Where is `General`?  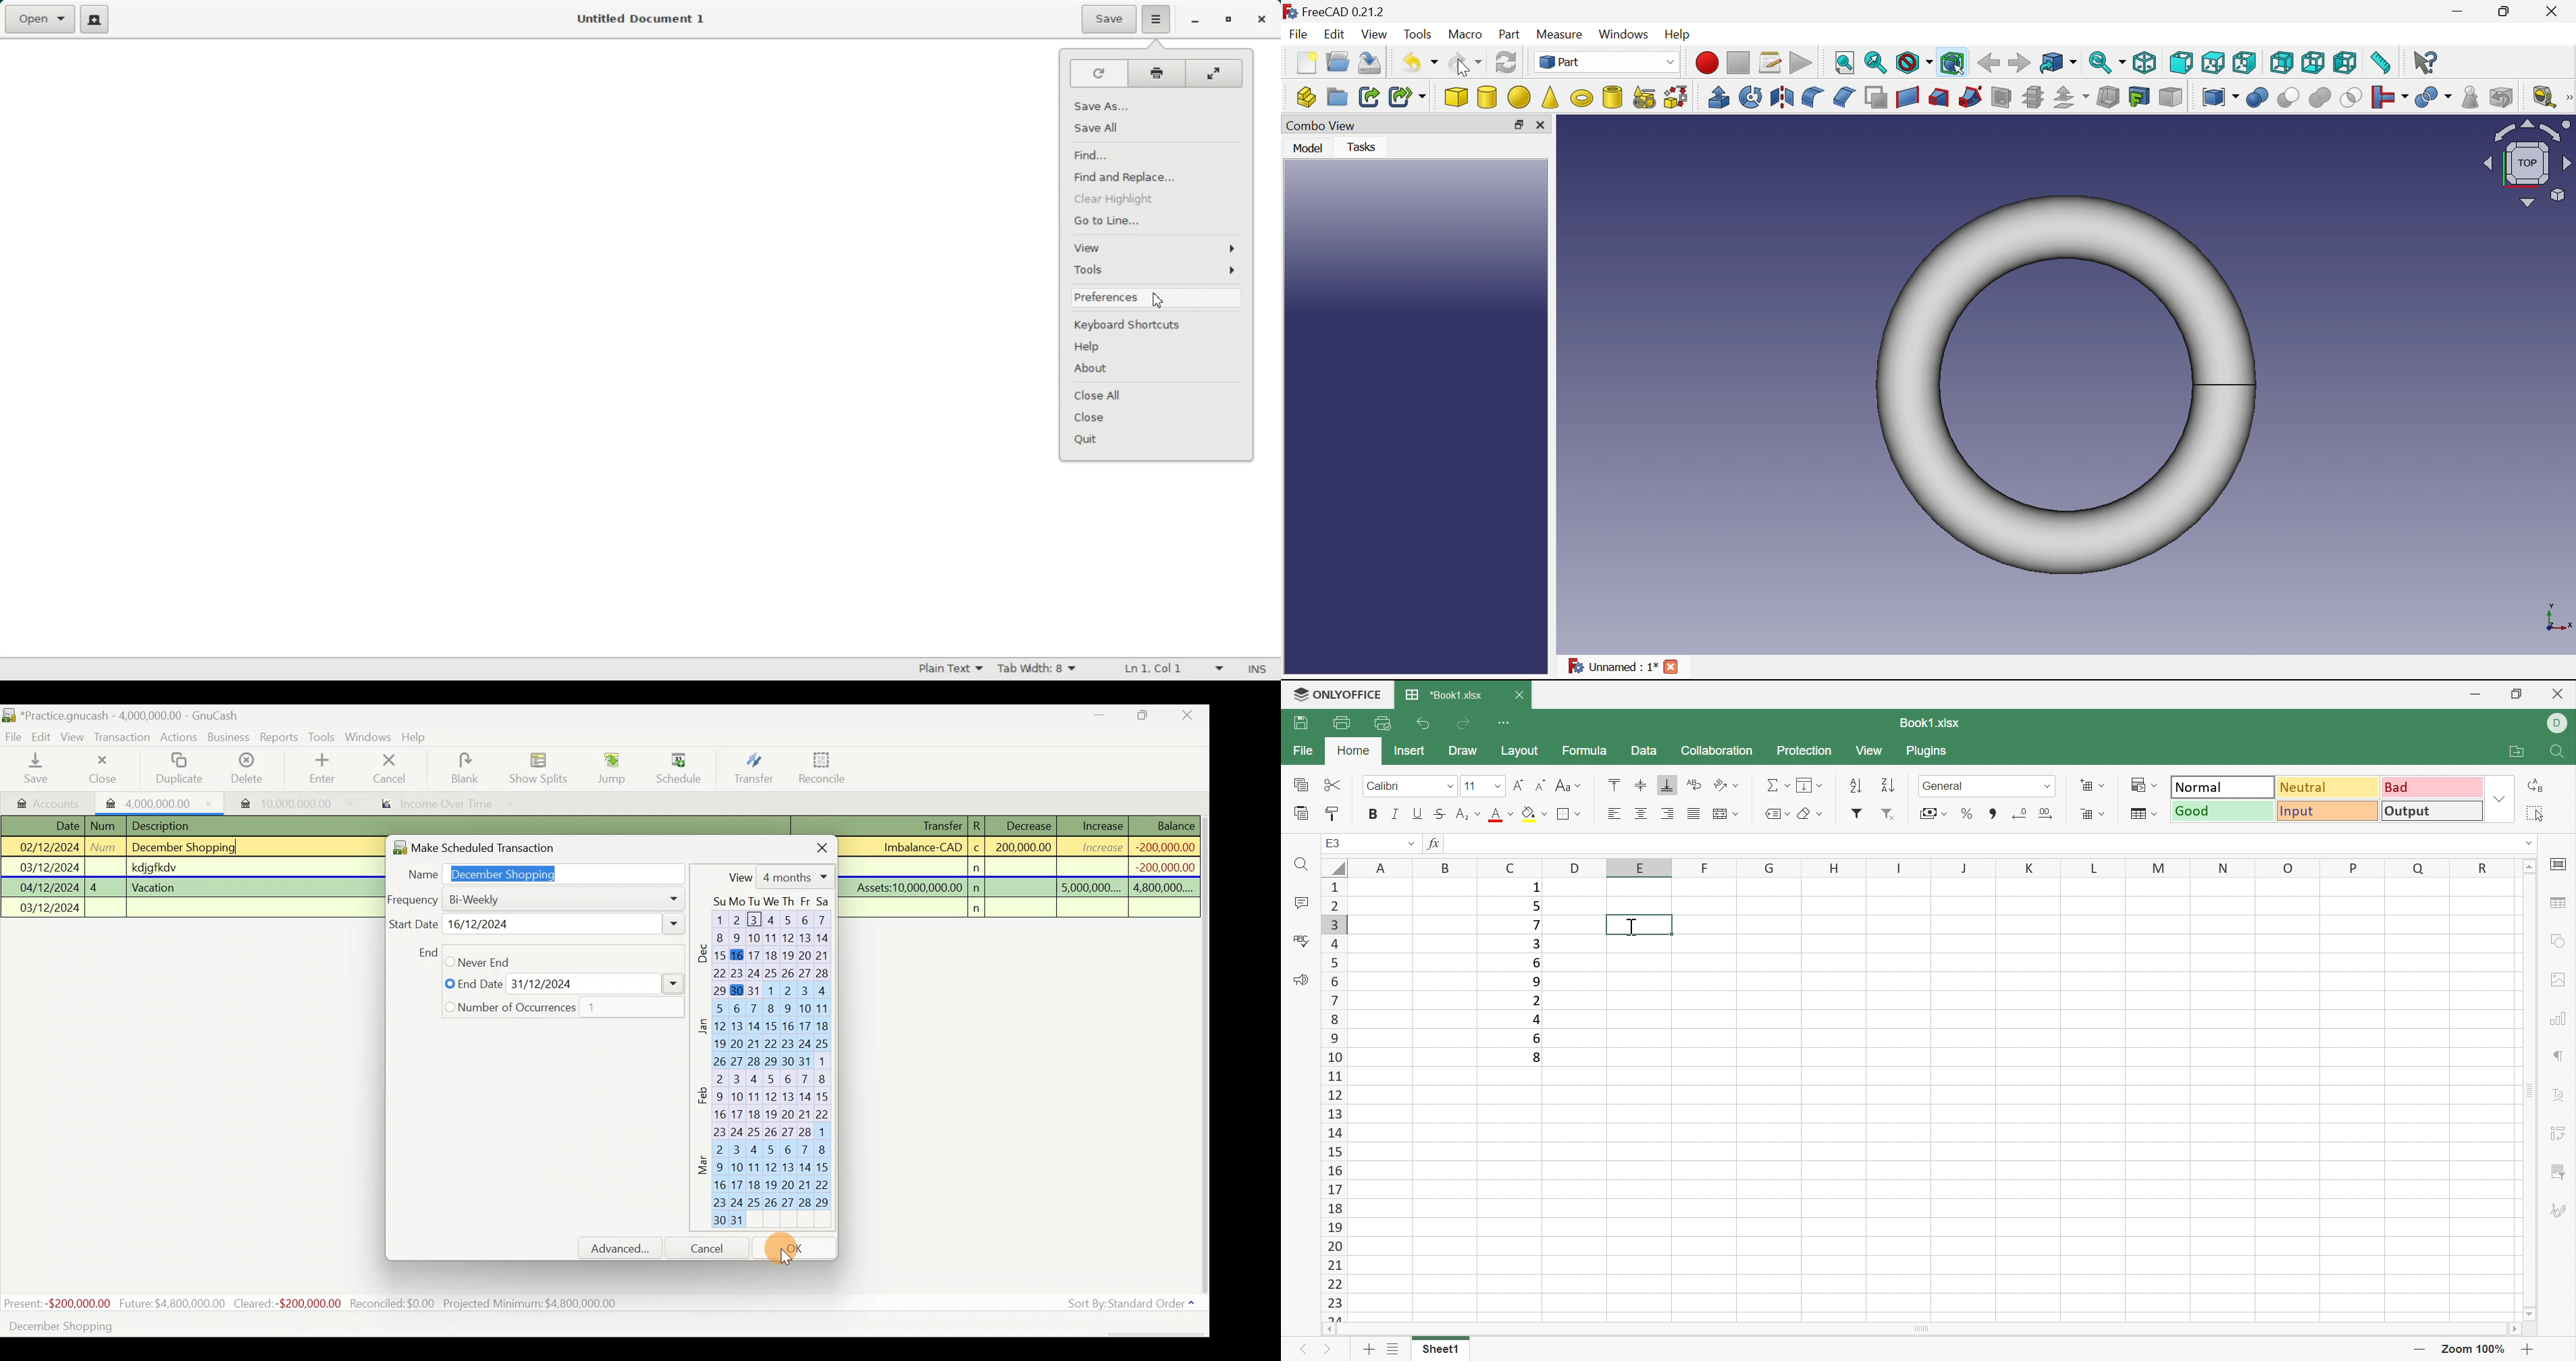 General is located at coordinates (1945, 787).